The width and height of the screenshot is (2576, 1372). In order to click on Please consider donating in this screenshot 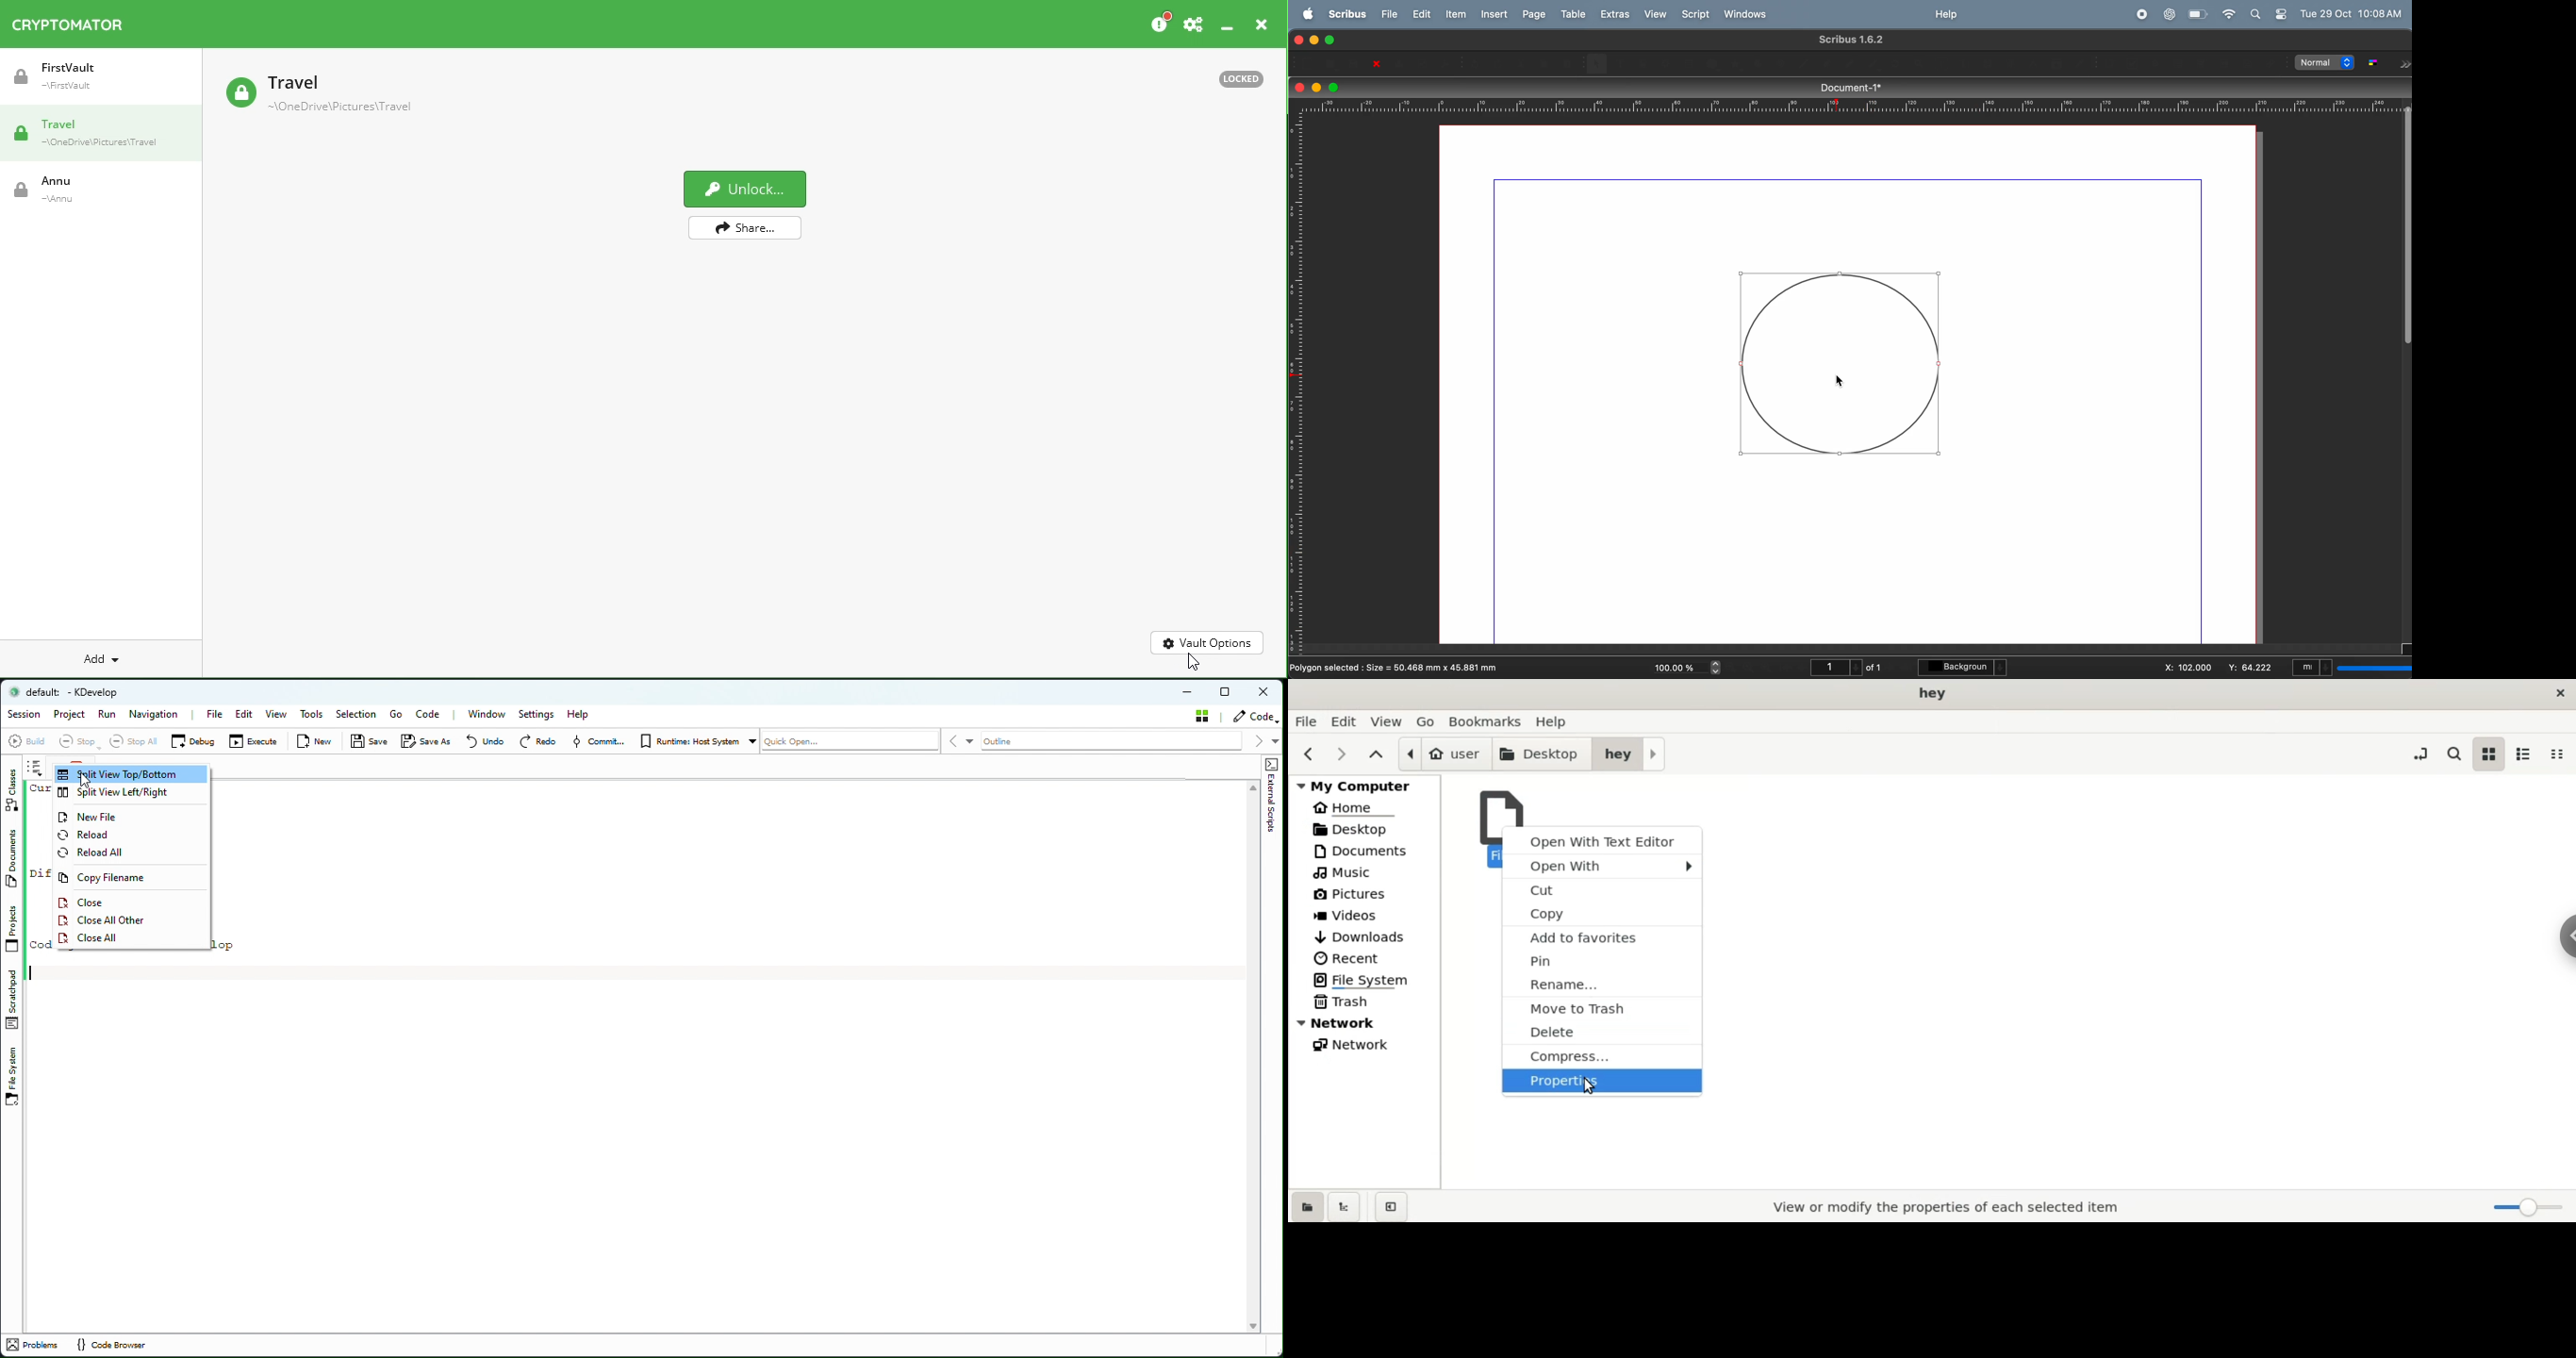, I will do `click(1159, 22)`.